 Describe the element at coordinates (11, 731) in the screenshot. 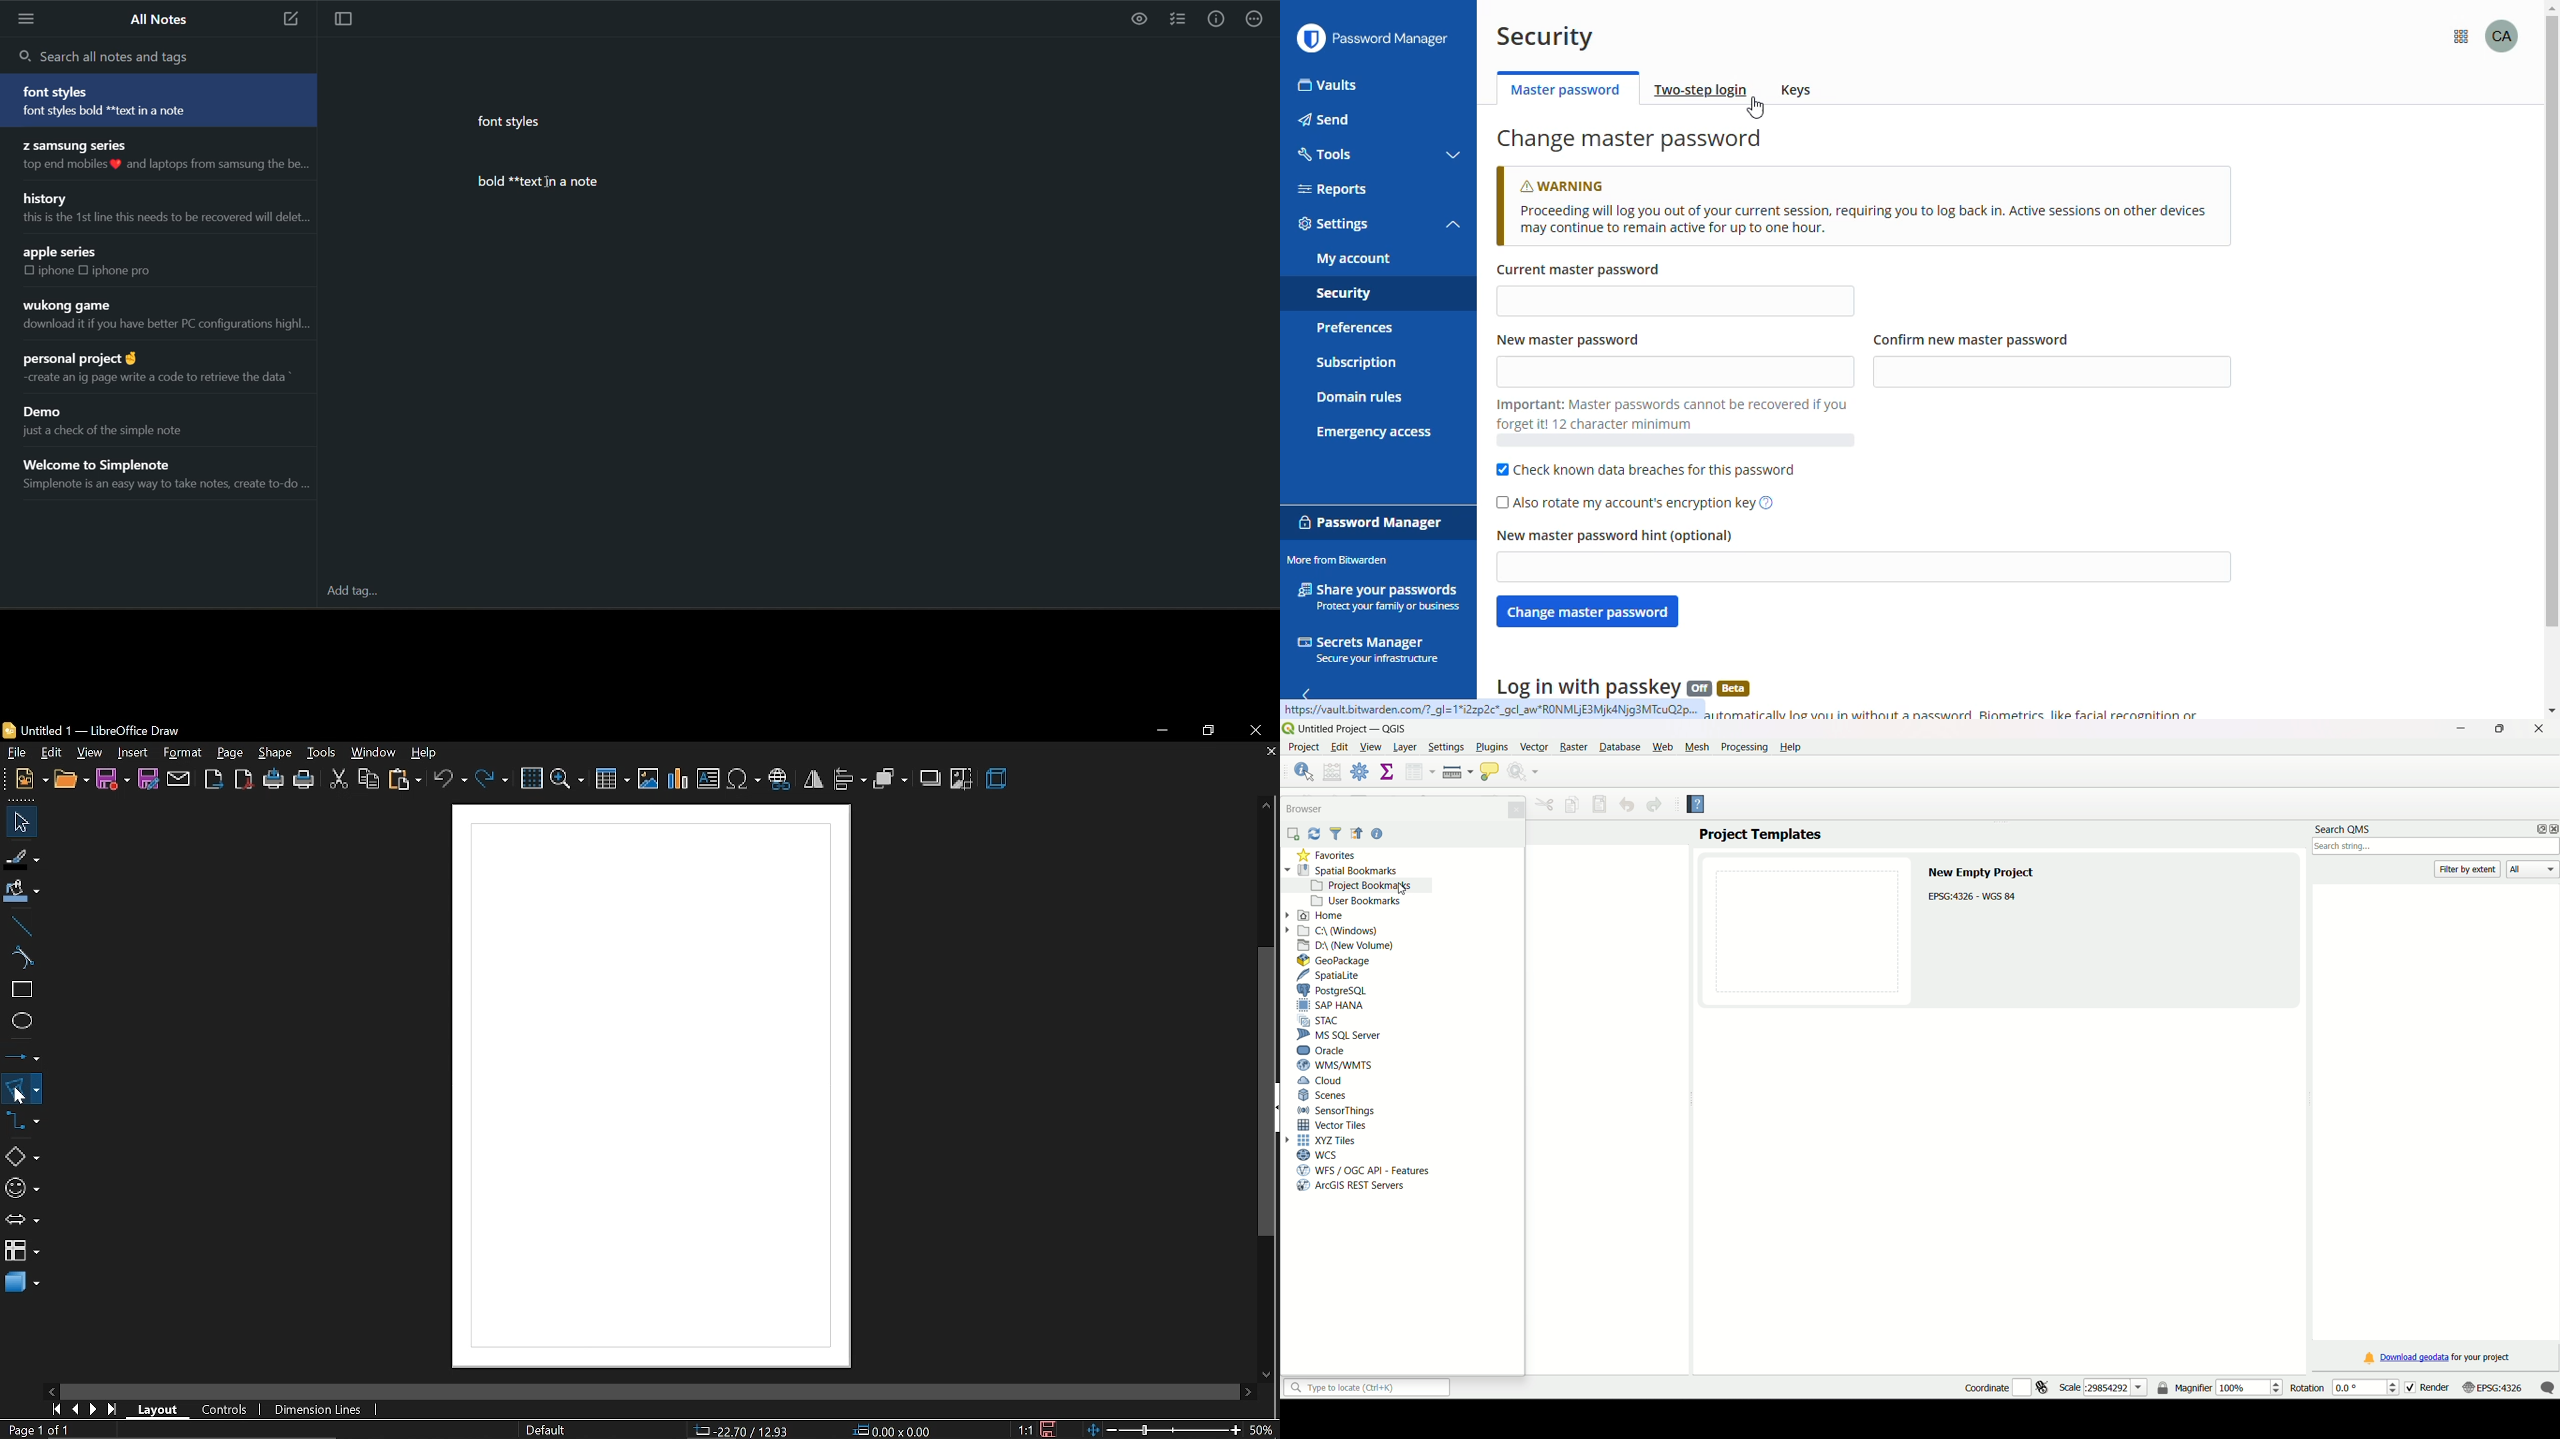

I see `logo Libre` at that location.